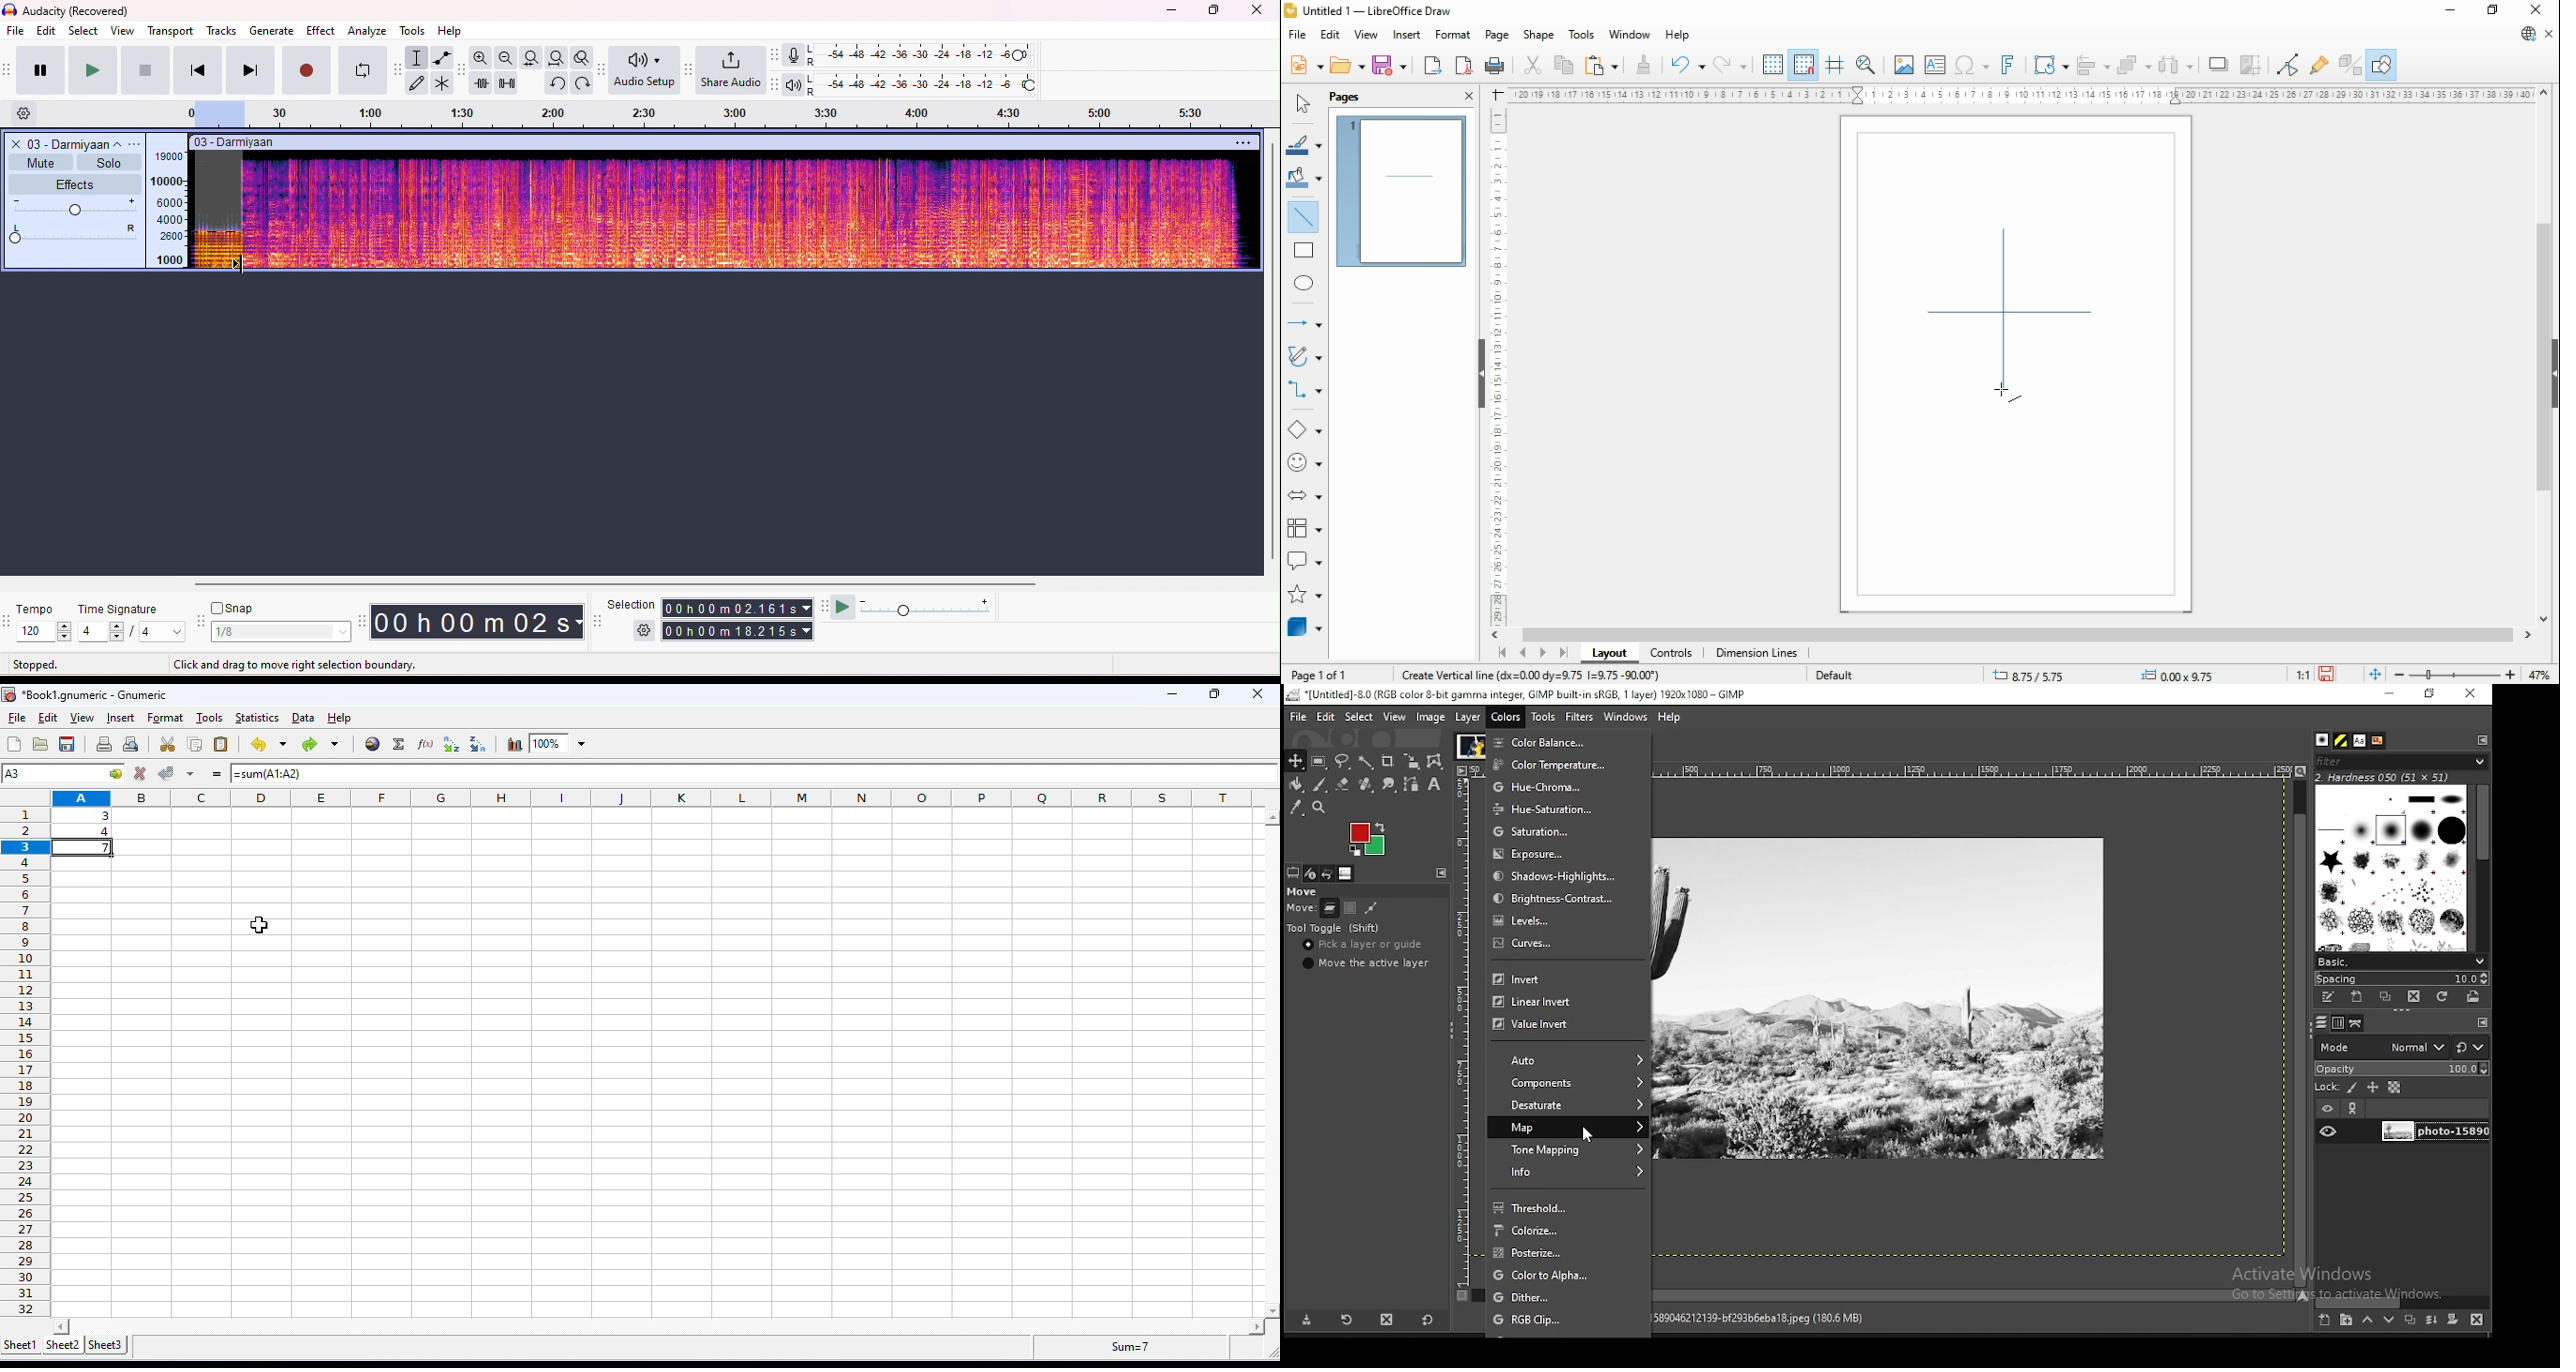 Image resolution: width=2576 pixels, height=1372 pixels. I want to click on scroll bar, so click(2300, 1032).